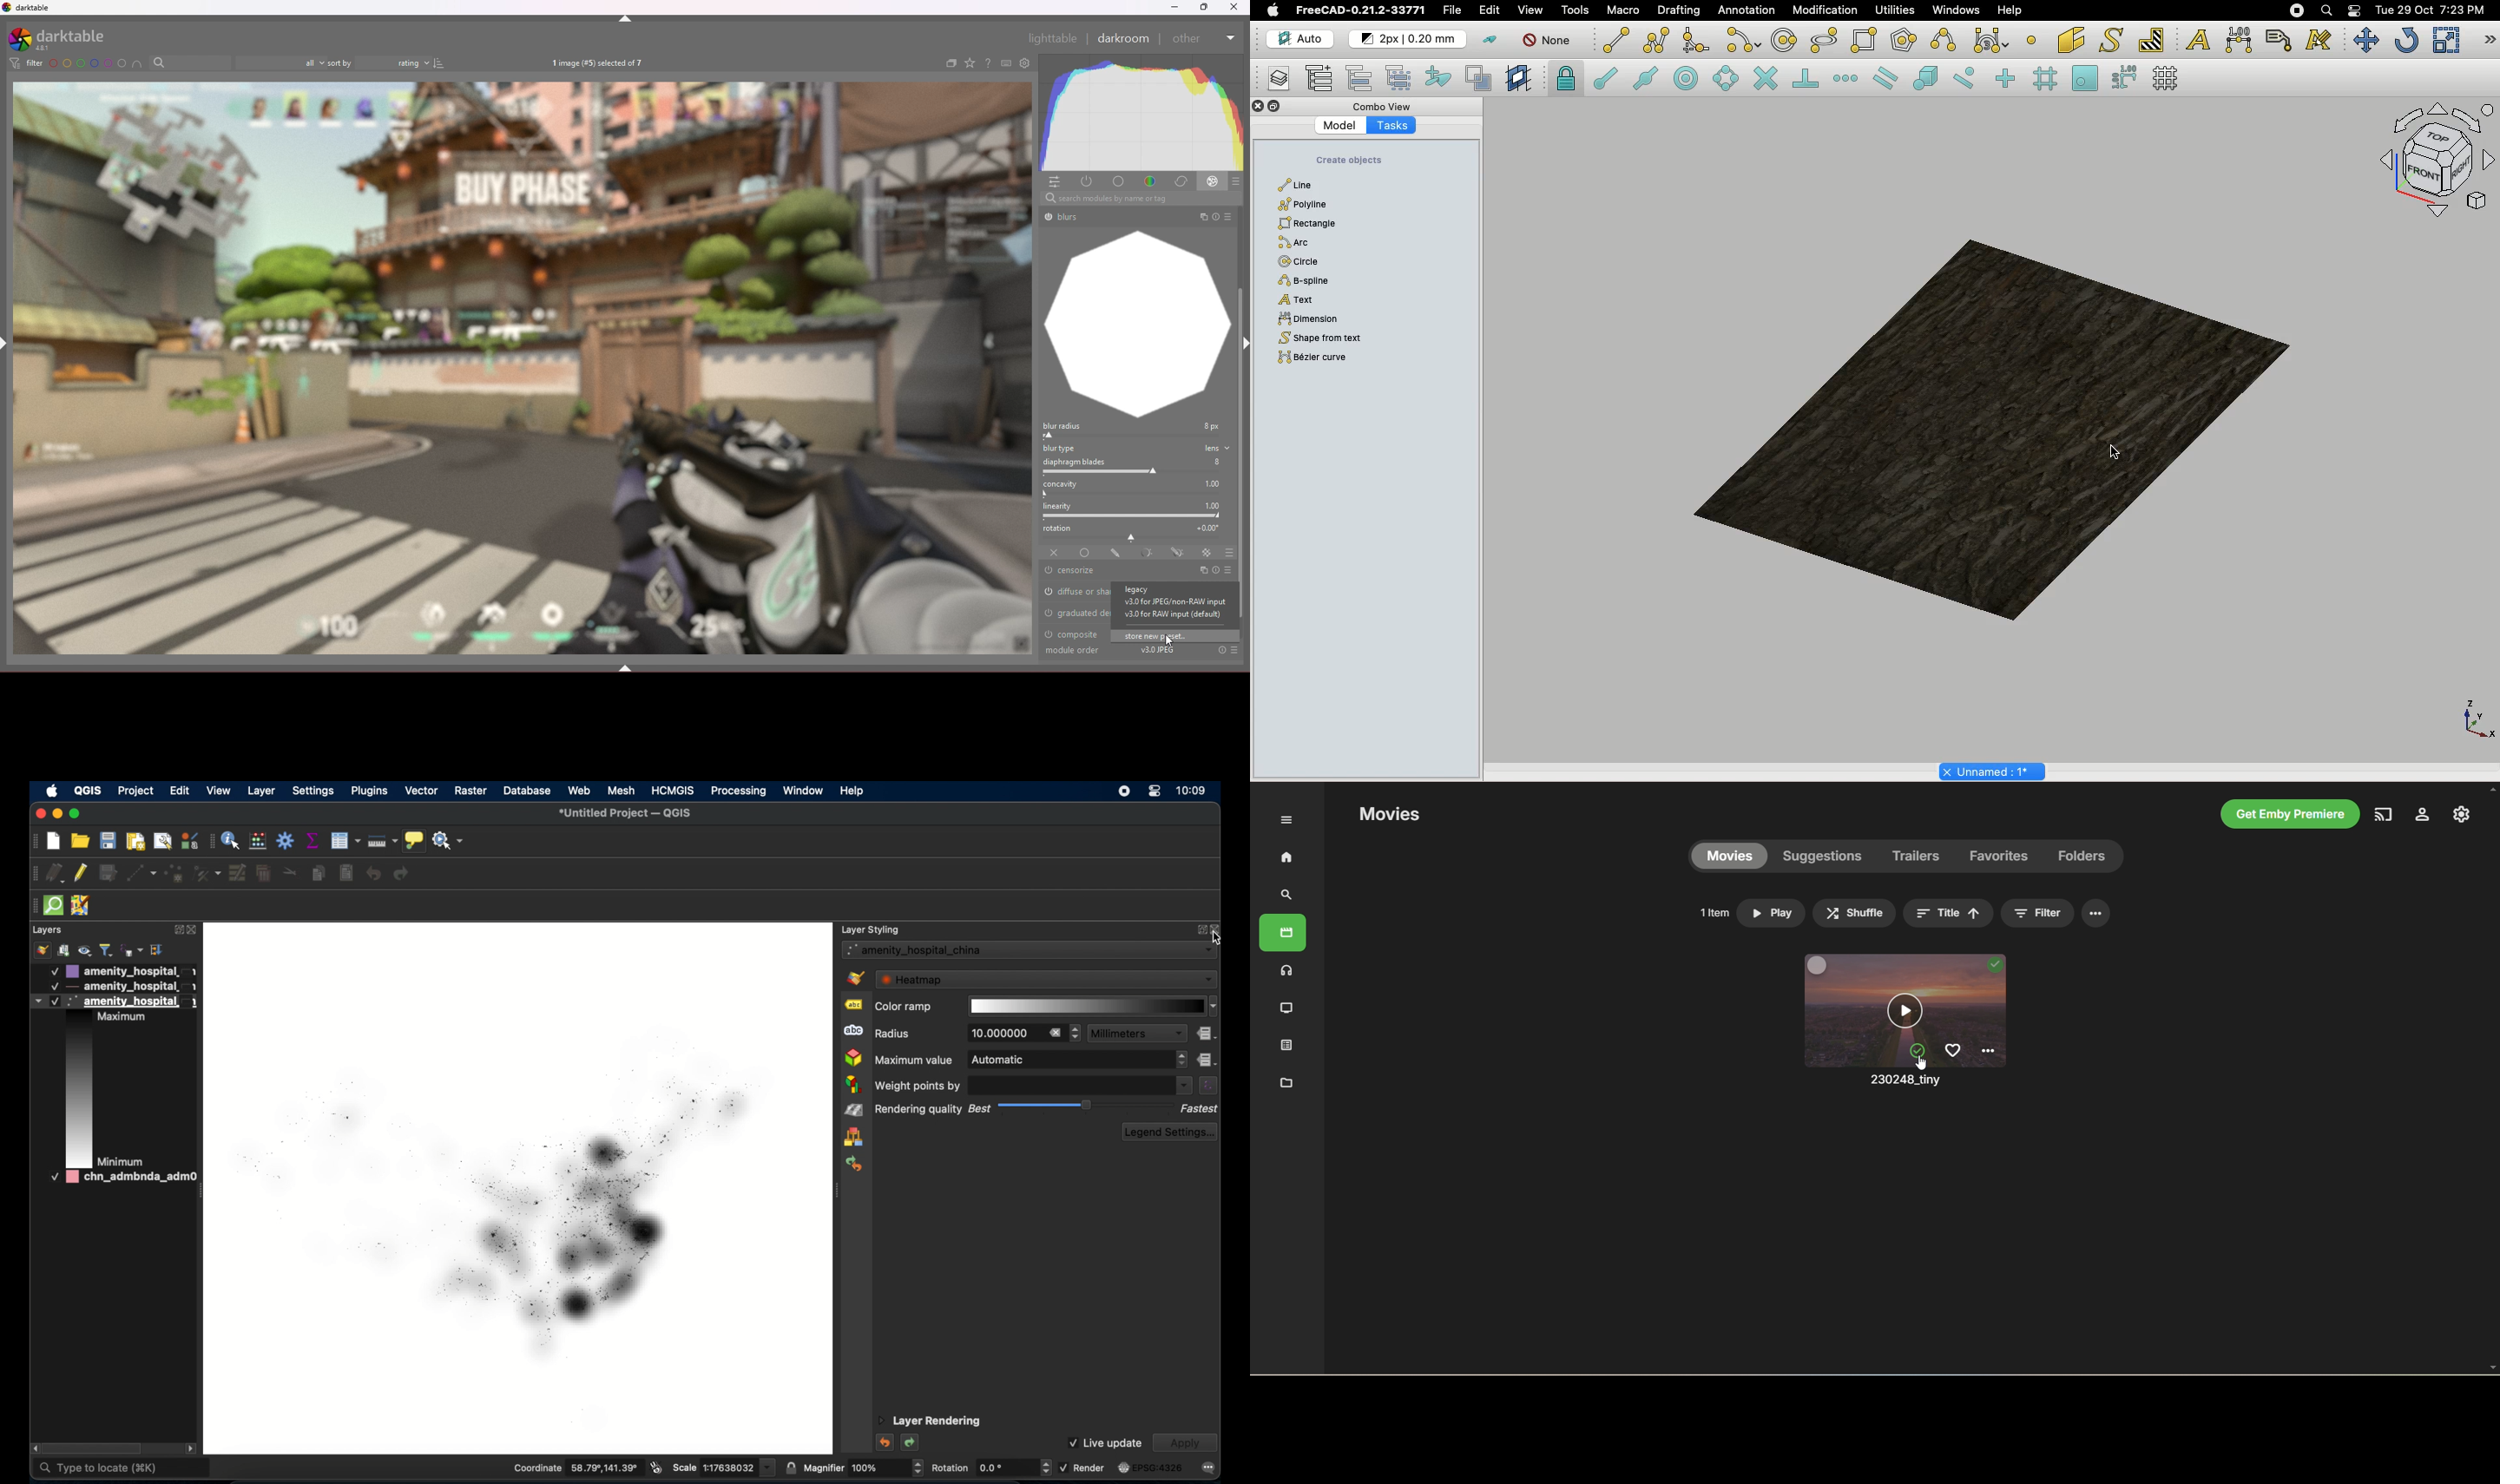 The height and width of the screenshot is (1484, 2520). I want to click on legend settings, so click(1169, 1133).